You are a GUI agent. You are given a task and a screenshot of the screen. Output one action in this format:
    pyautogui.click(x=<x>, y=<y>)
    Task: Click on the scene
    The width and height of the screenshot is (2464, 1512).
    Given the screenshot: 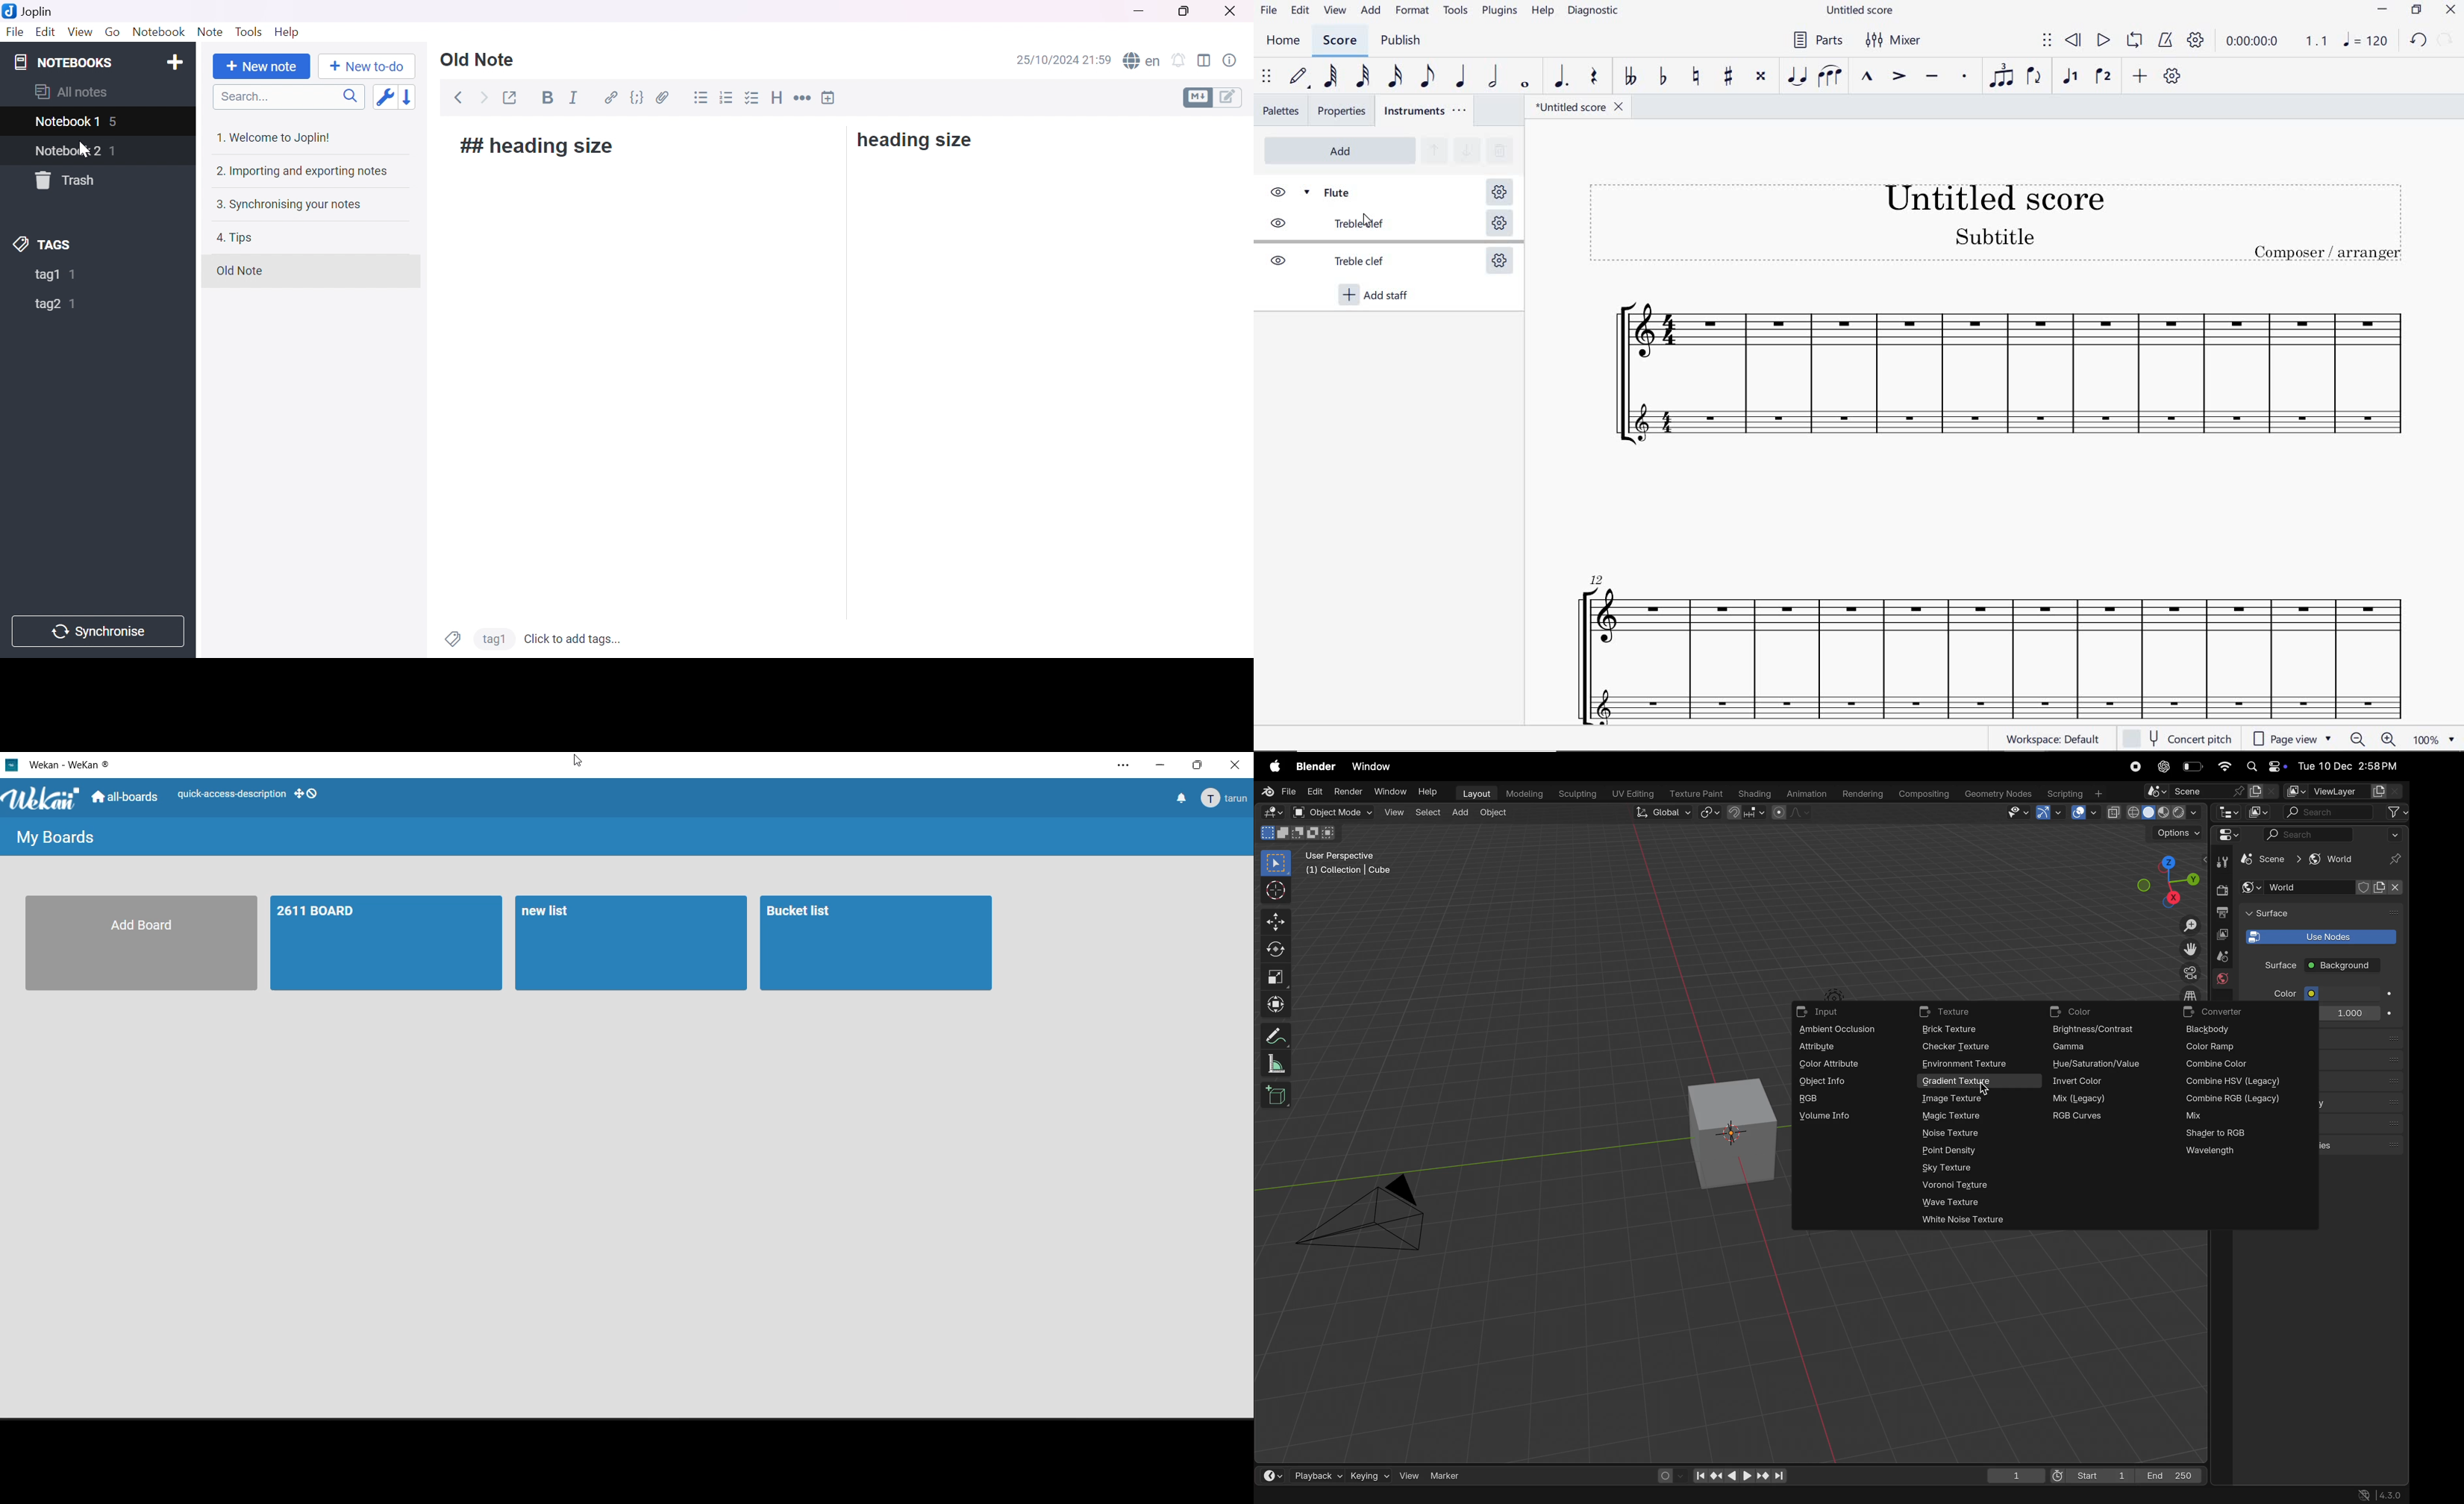 What is the action you would take?
    pyautogui.click(x=2222, y=957)
    